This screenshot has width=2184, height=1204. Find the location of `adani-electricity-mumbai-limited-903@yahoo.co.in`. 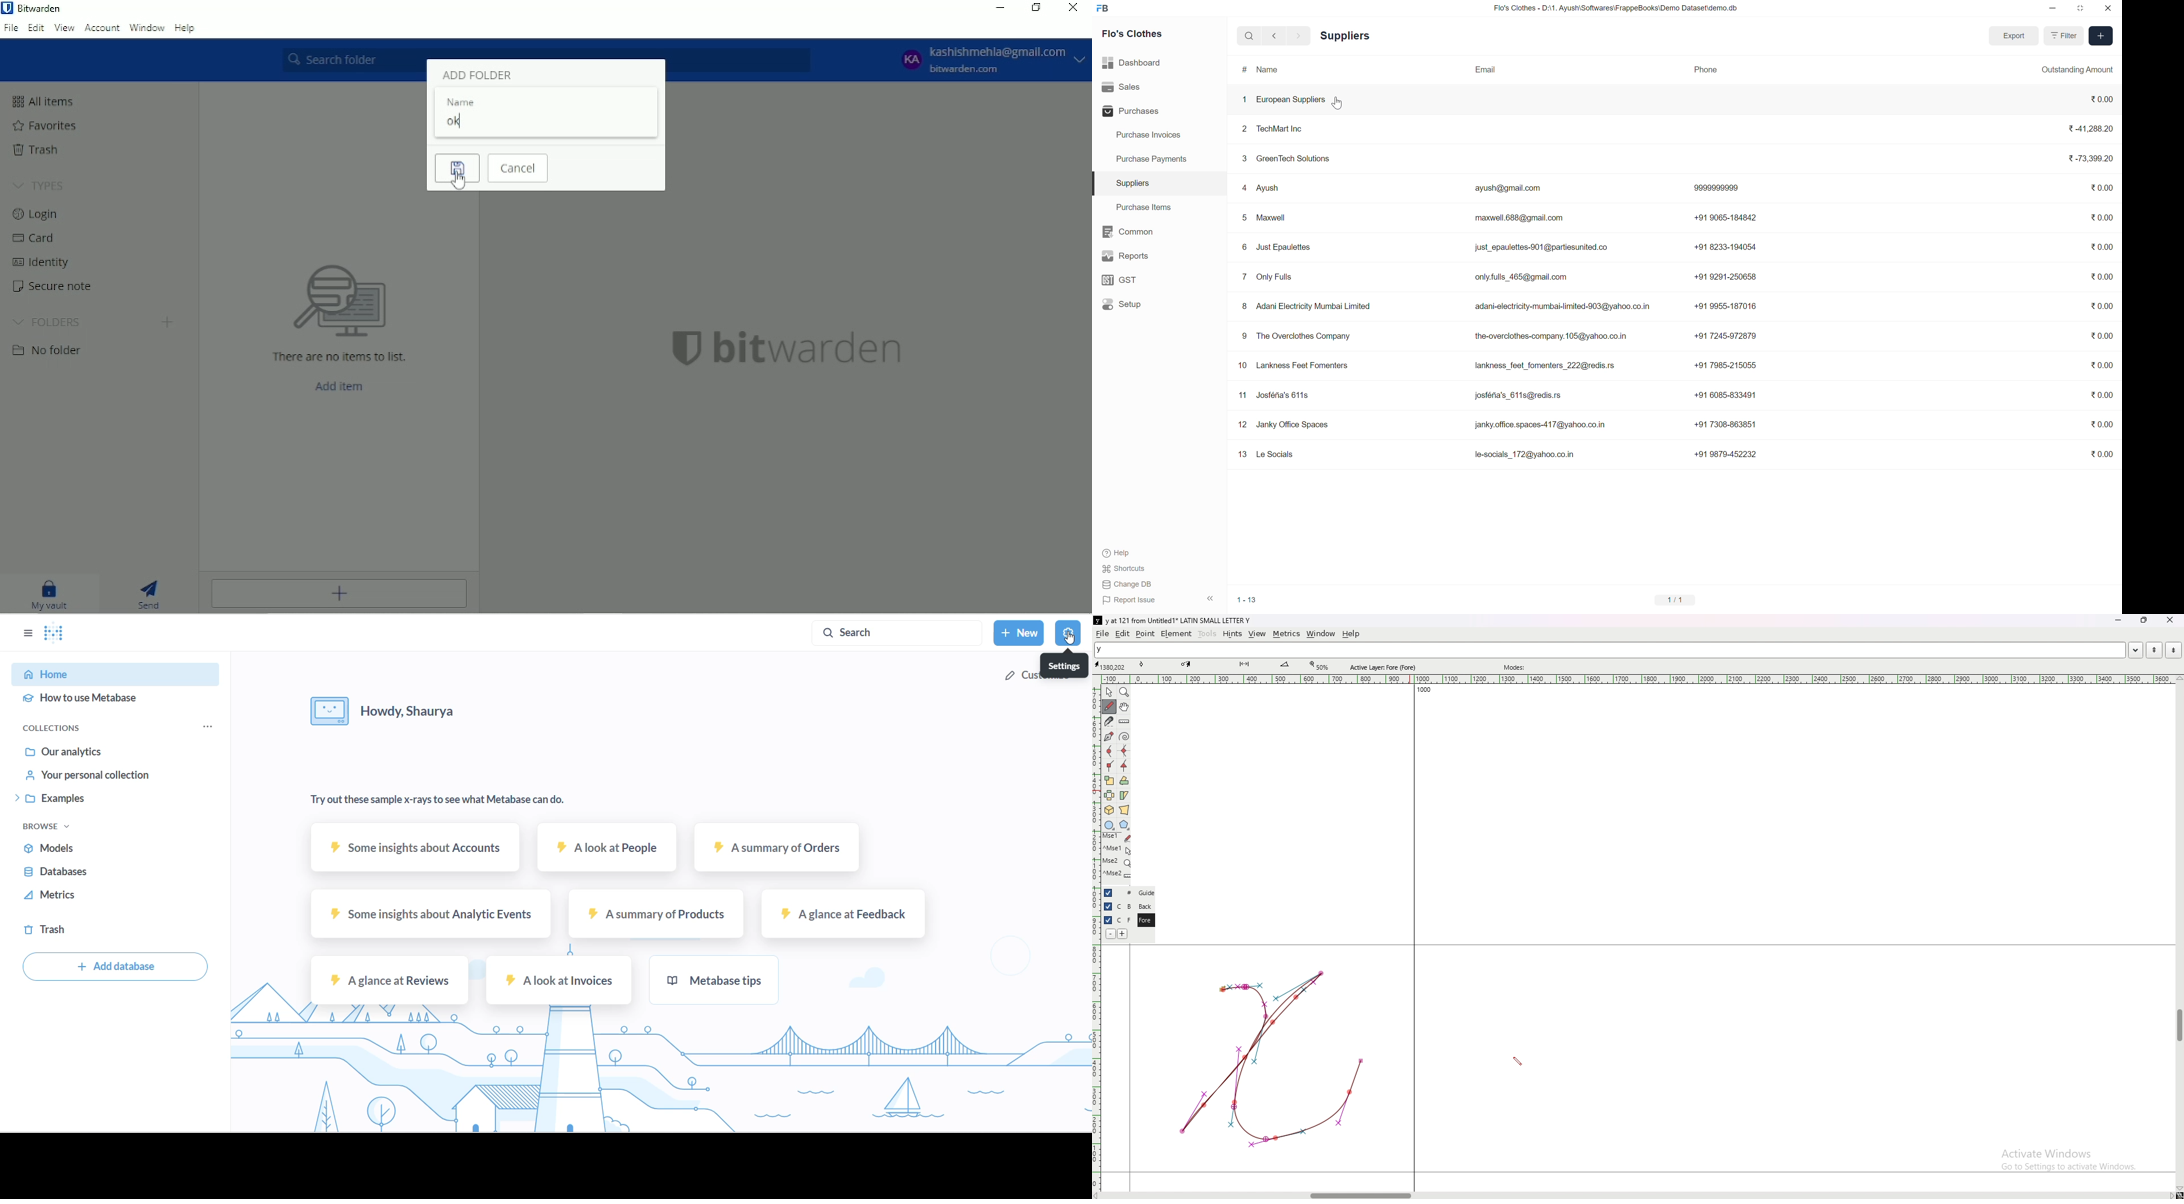

adani-electricity-mumbai-limited-903@yahoo.co.in is located at coordinates (1563, 306).